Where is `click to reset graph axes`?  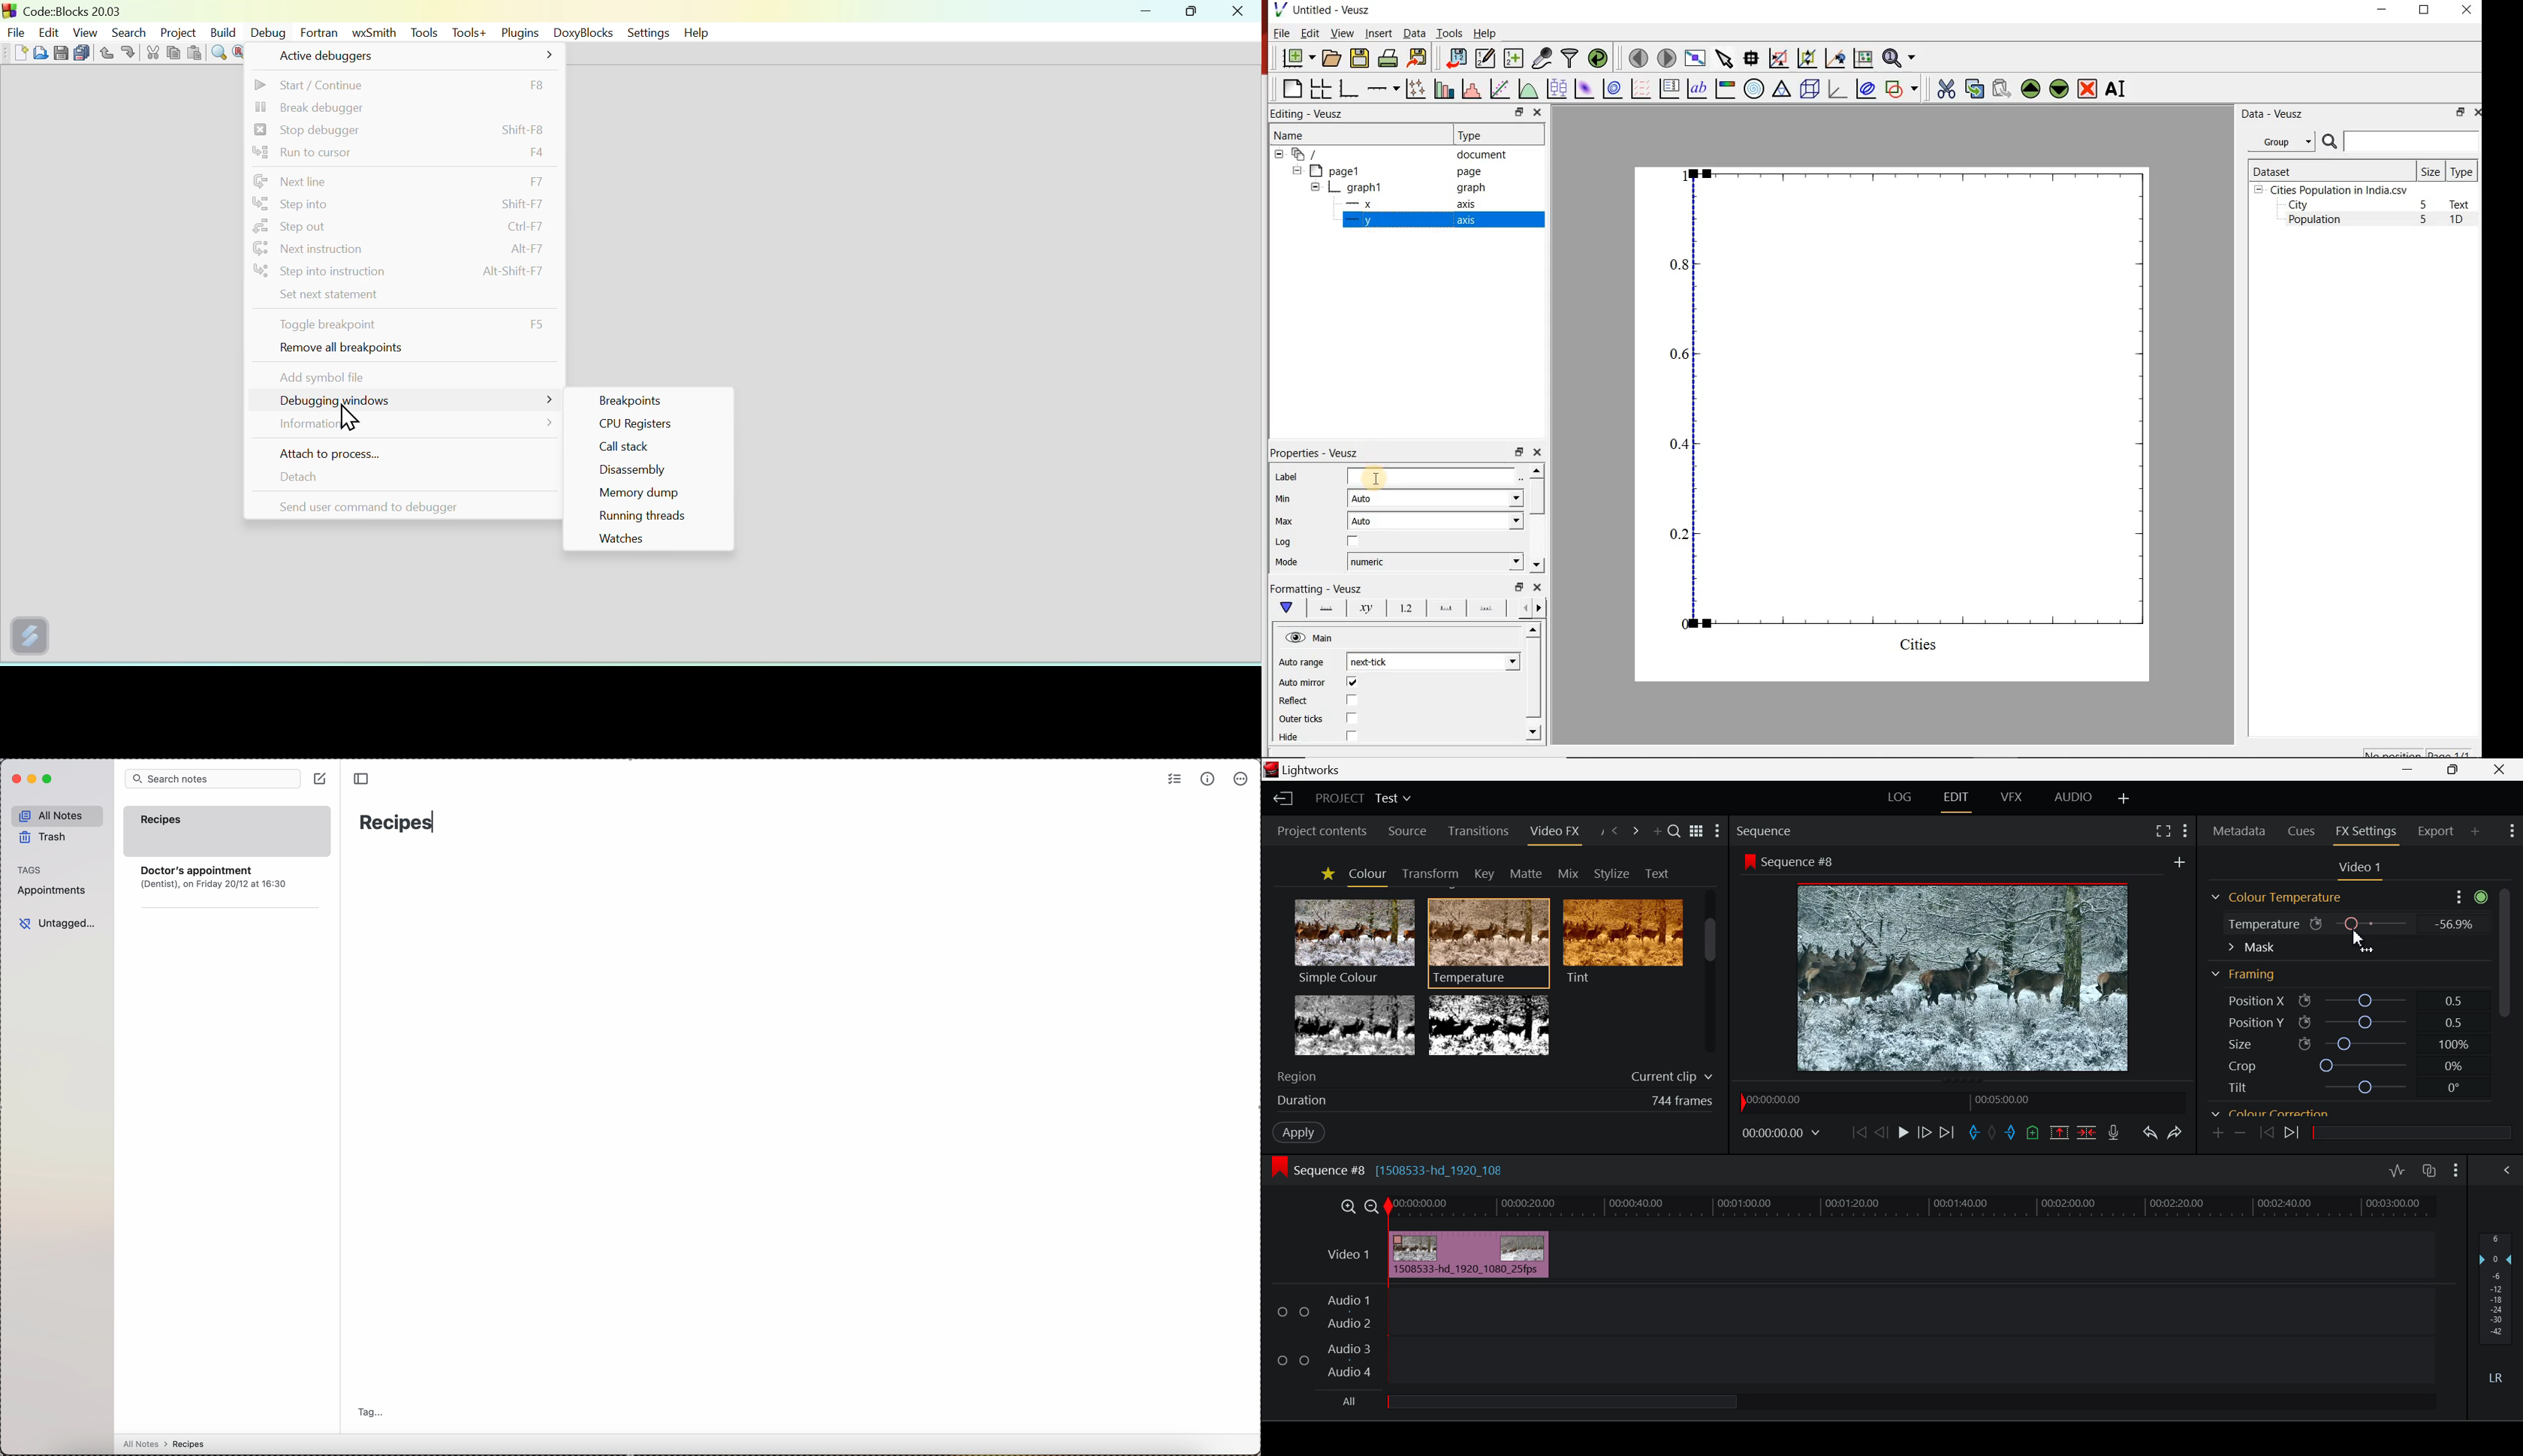
click to reset graph axes is located at coordinates (1863, 57).